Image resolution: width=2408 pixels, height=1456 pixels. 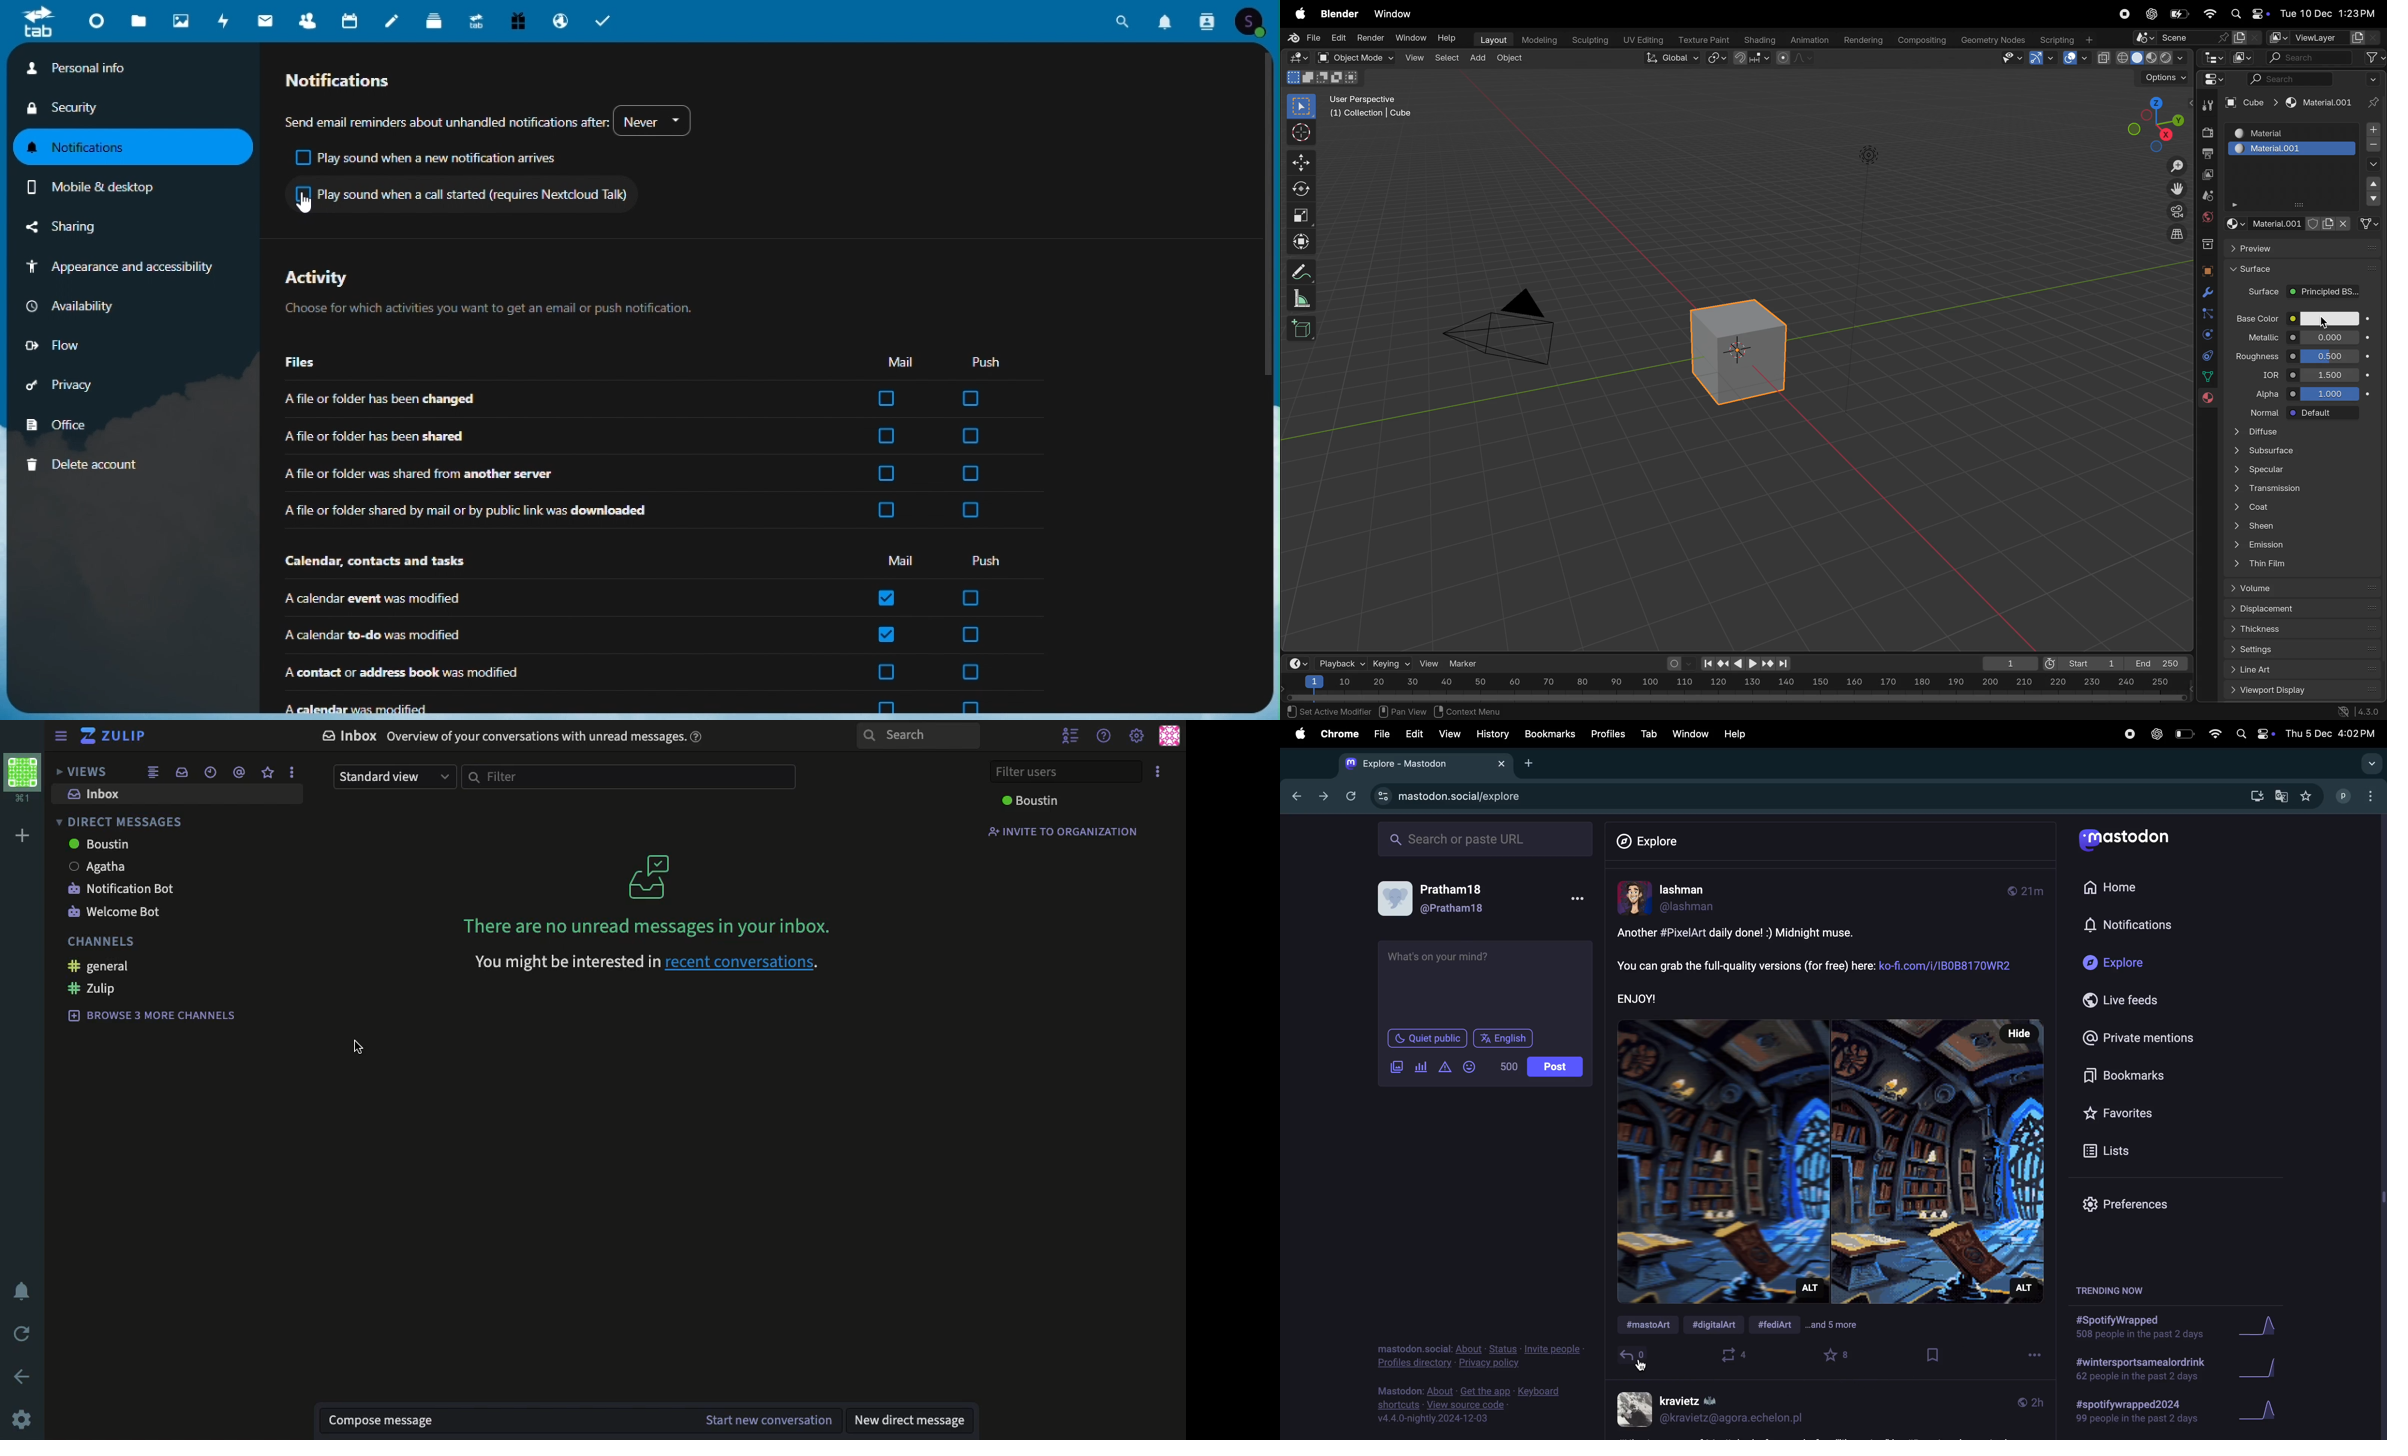 What do you see at coordinates (69, 109) in the screenshot?
I see `security` at bounding box center [69, 109].